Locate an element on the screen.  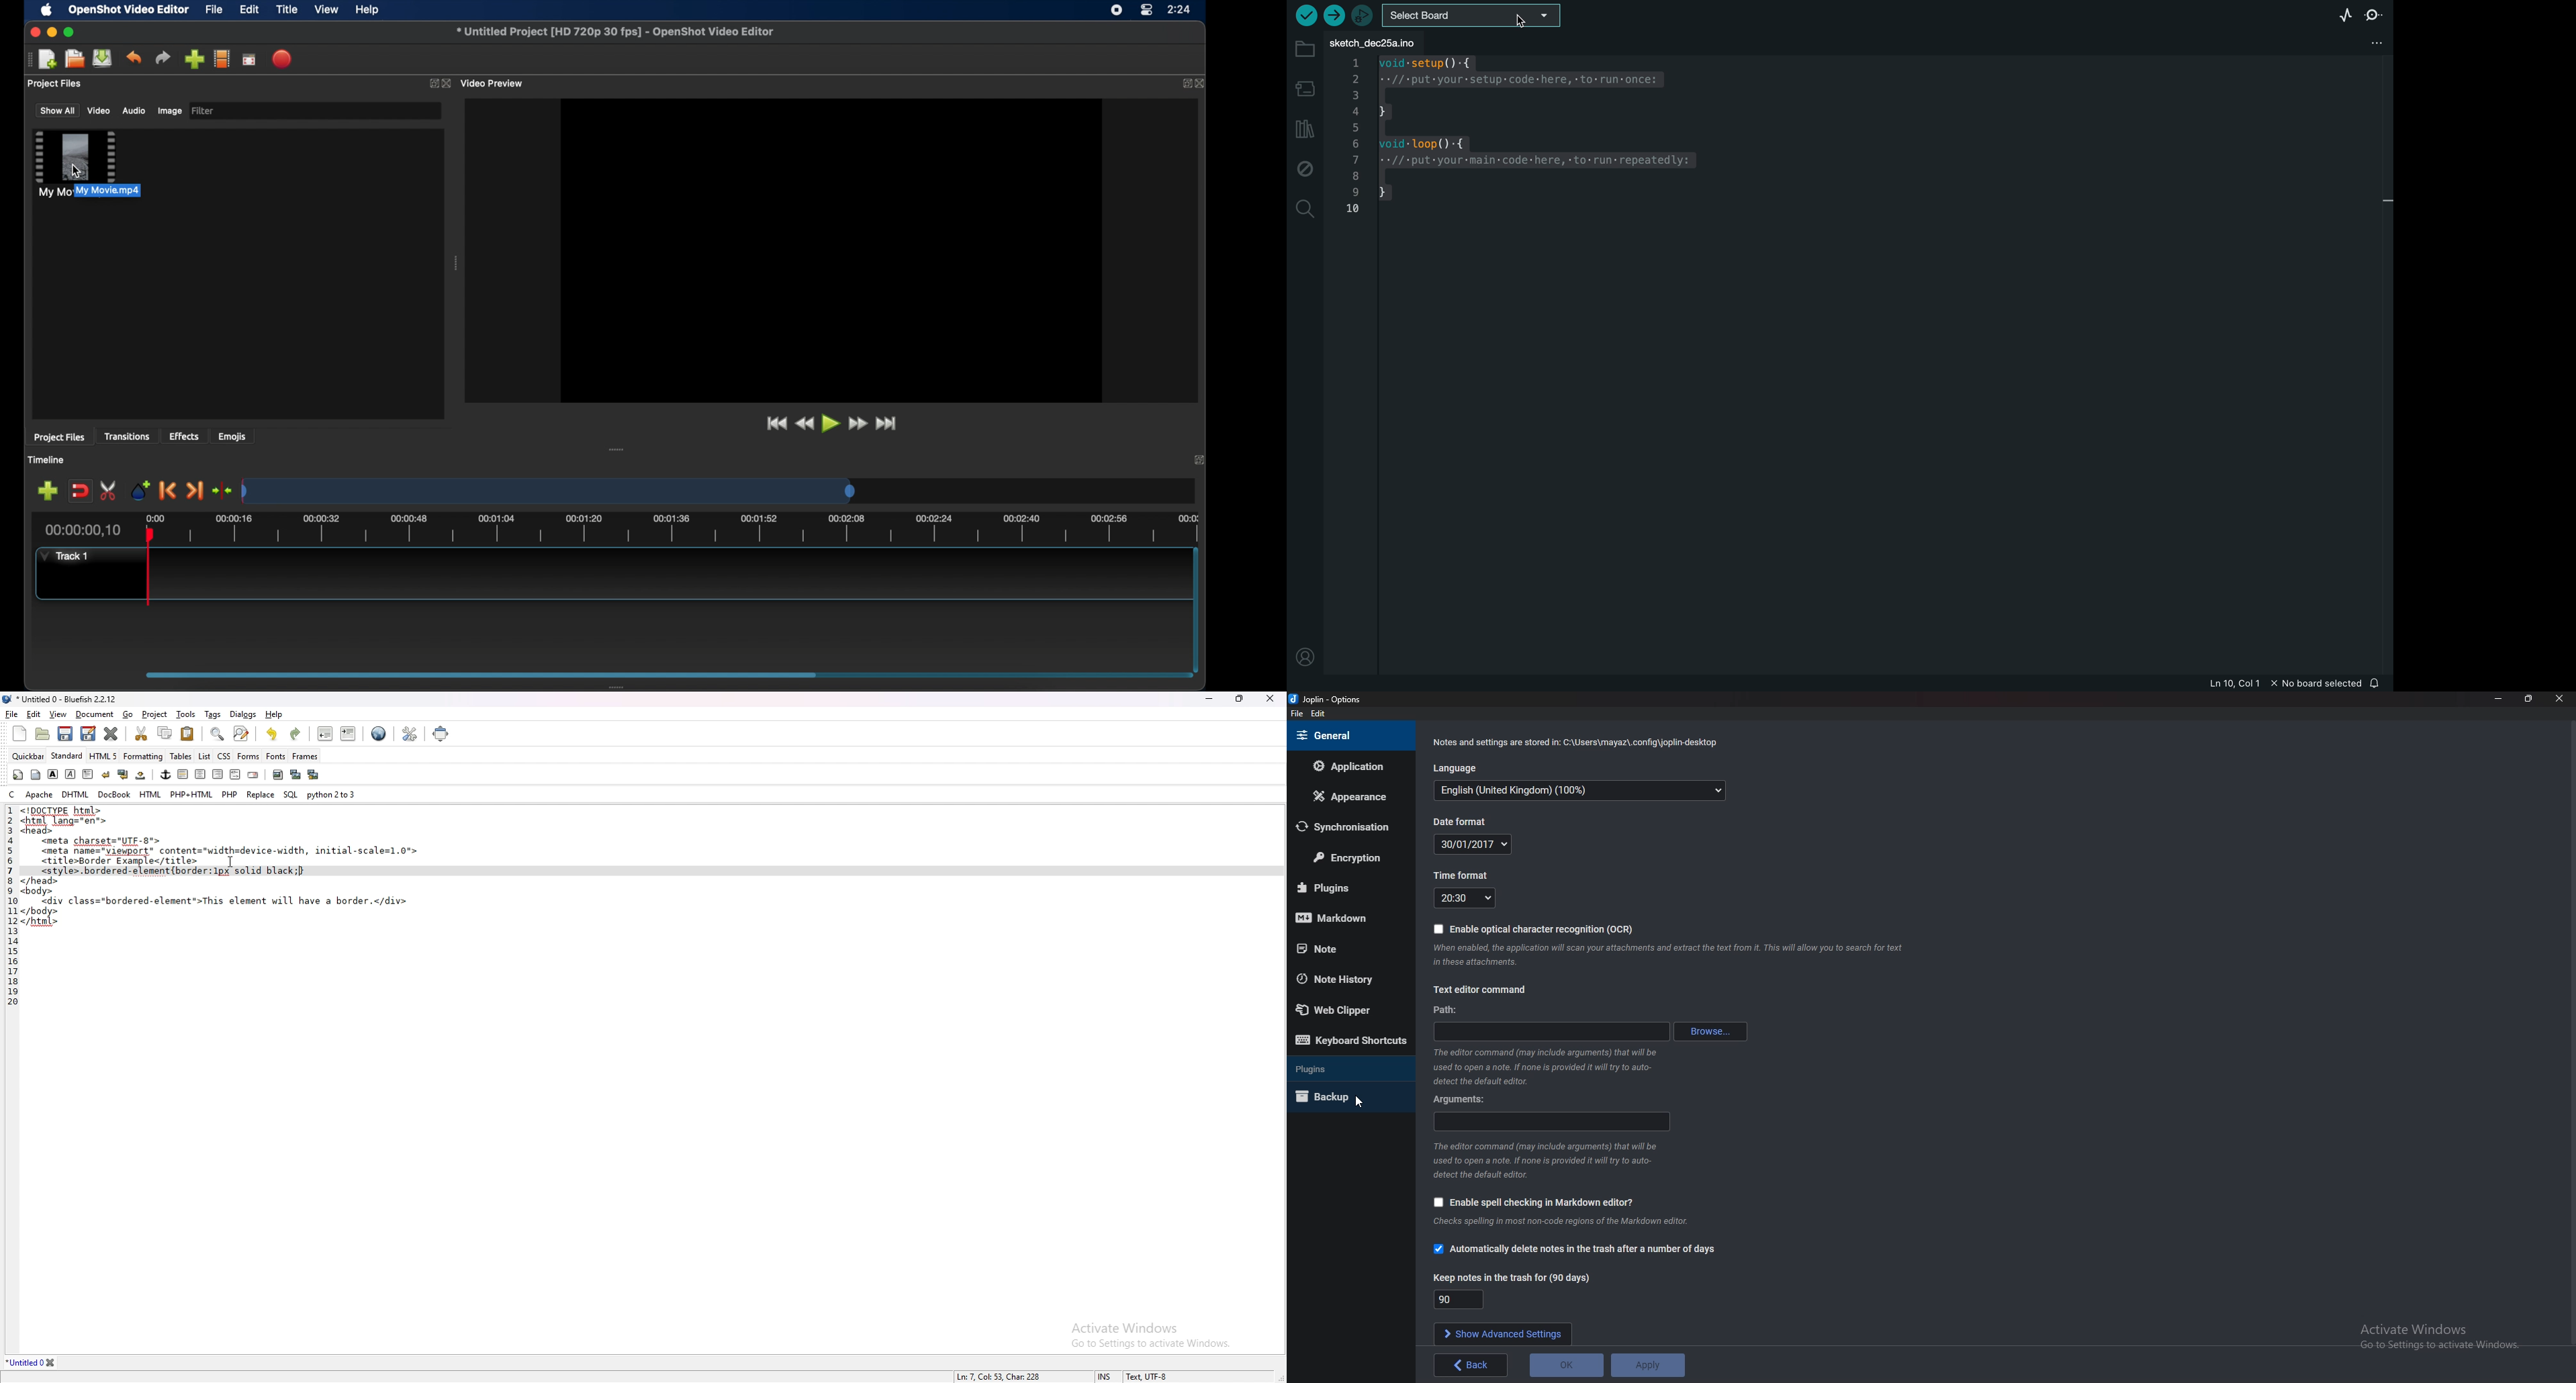
Plugins is located at coordinates (1338, 1070).